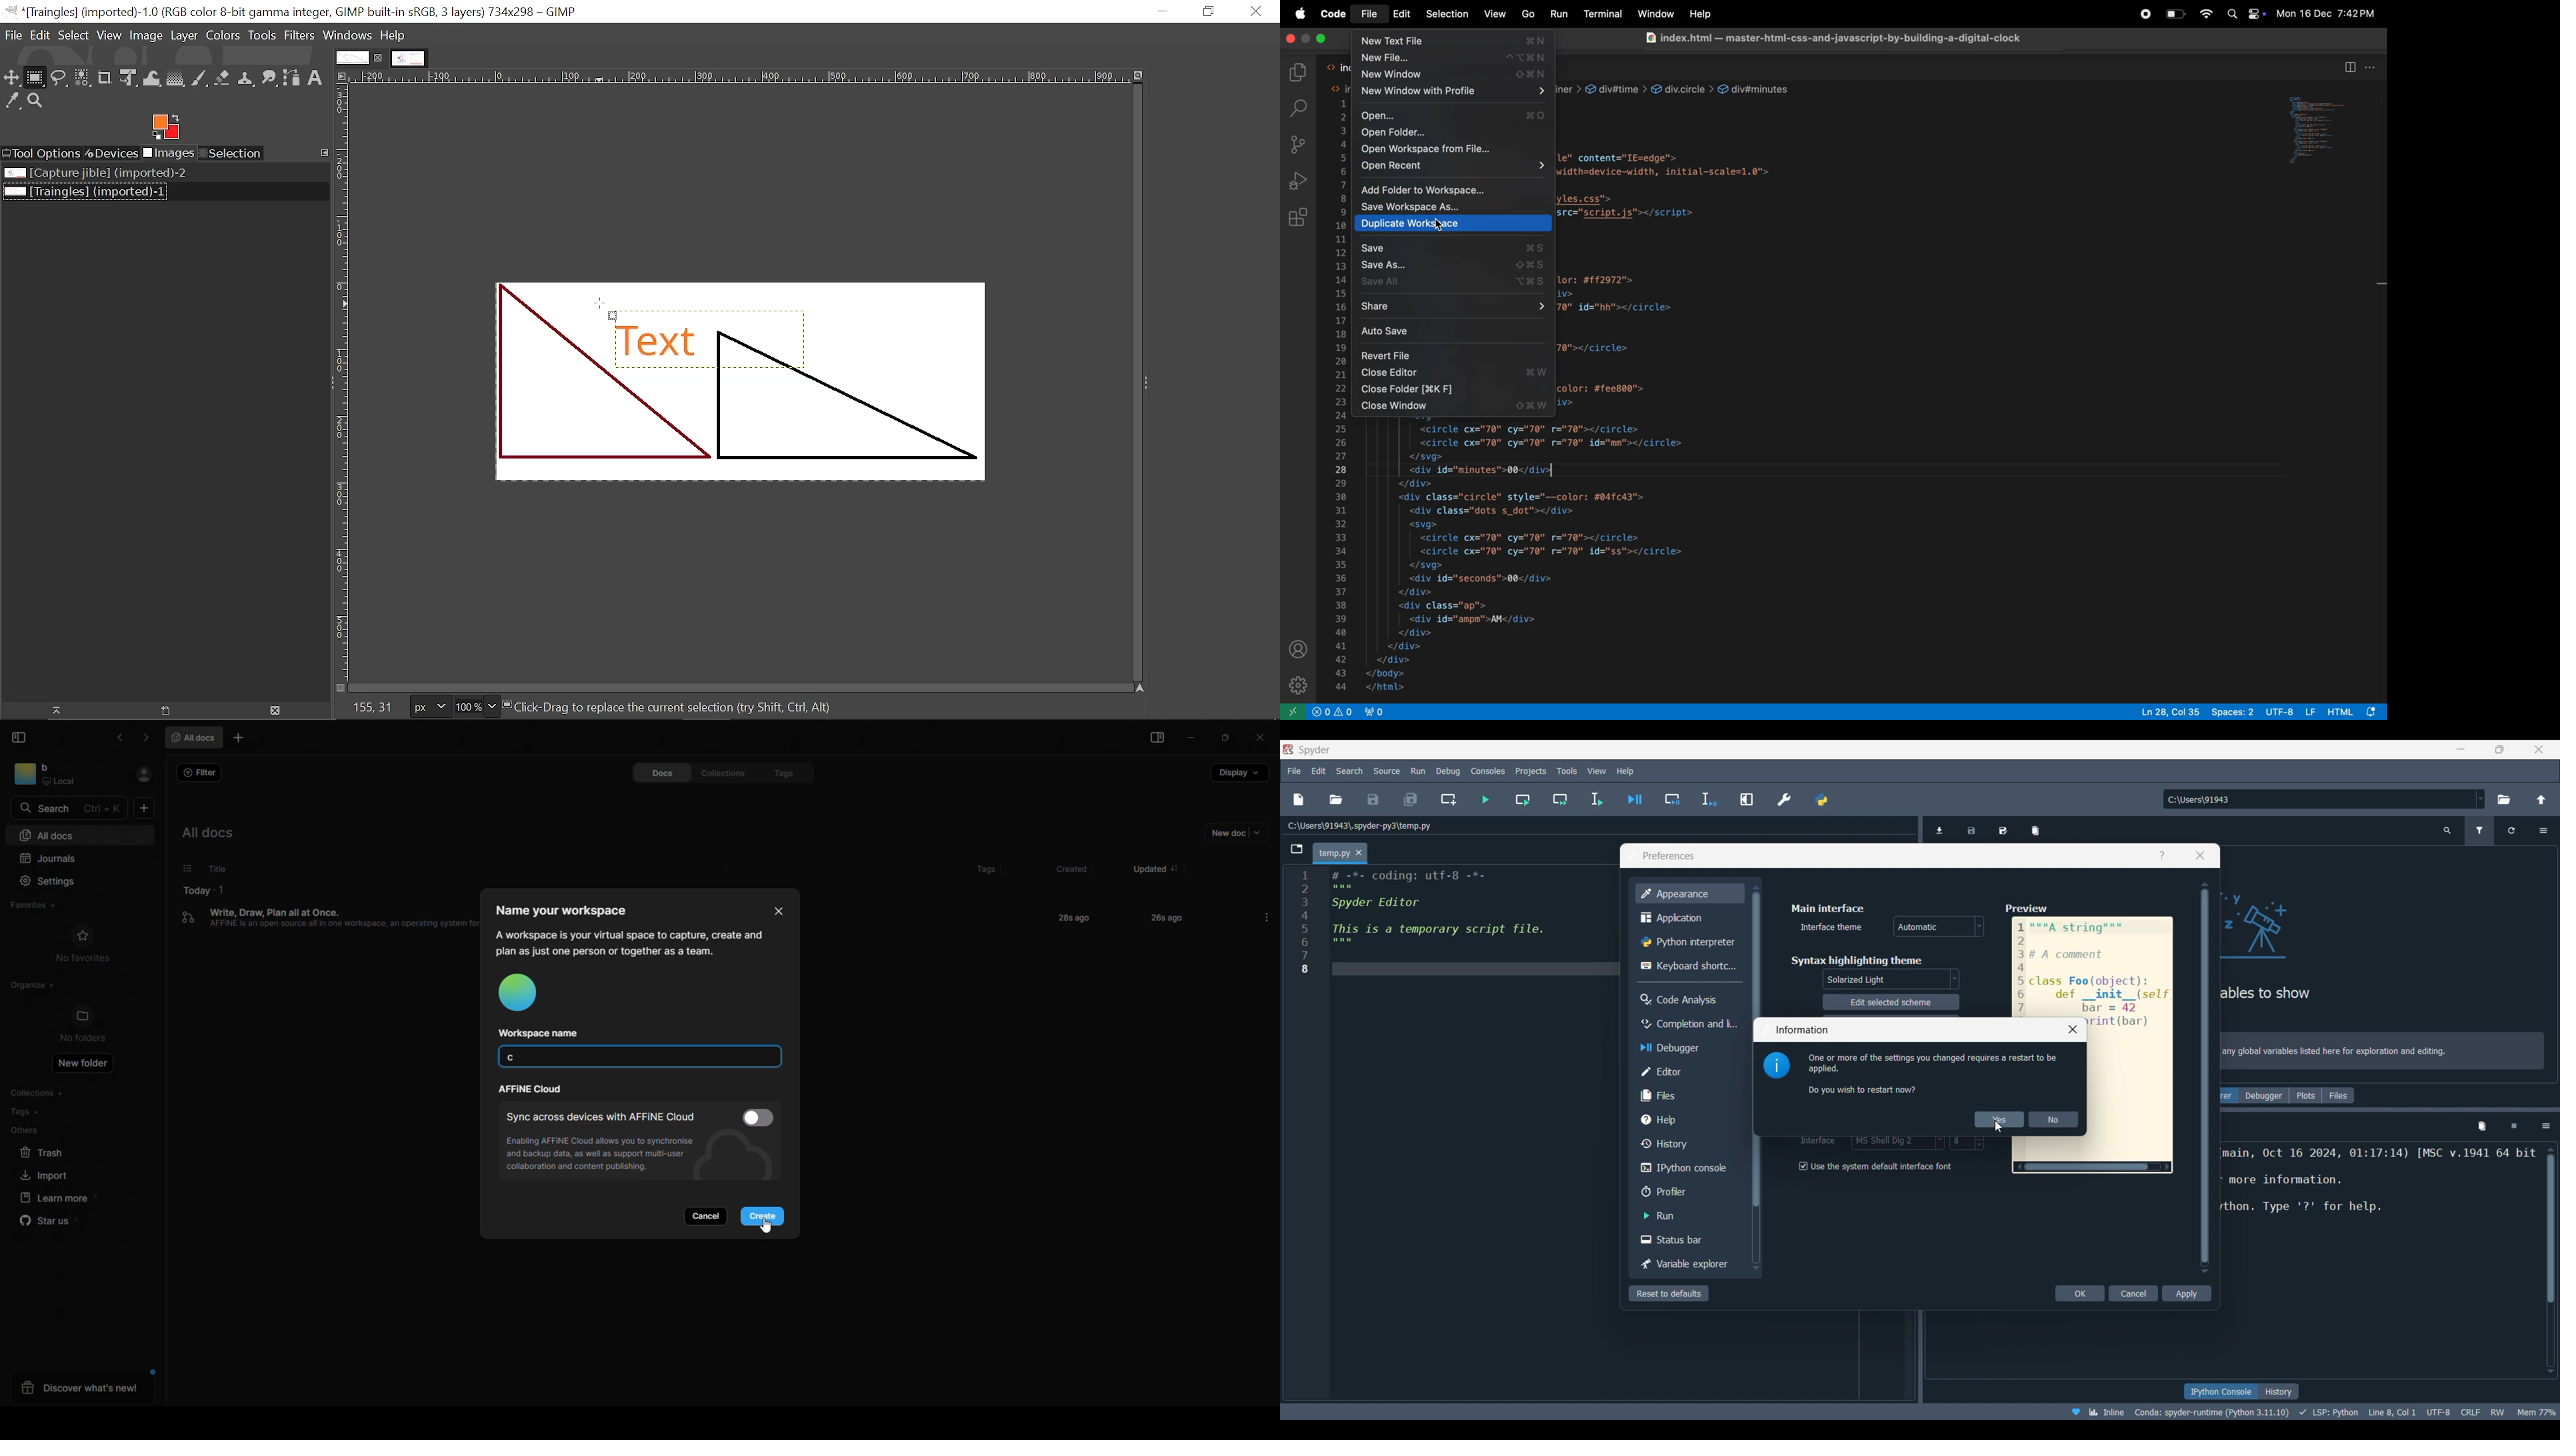  Describe the element at coordinates (83, 79) in the screenshot. I see `Select by color` at that location.